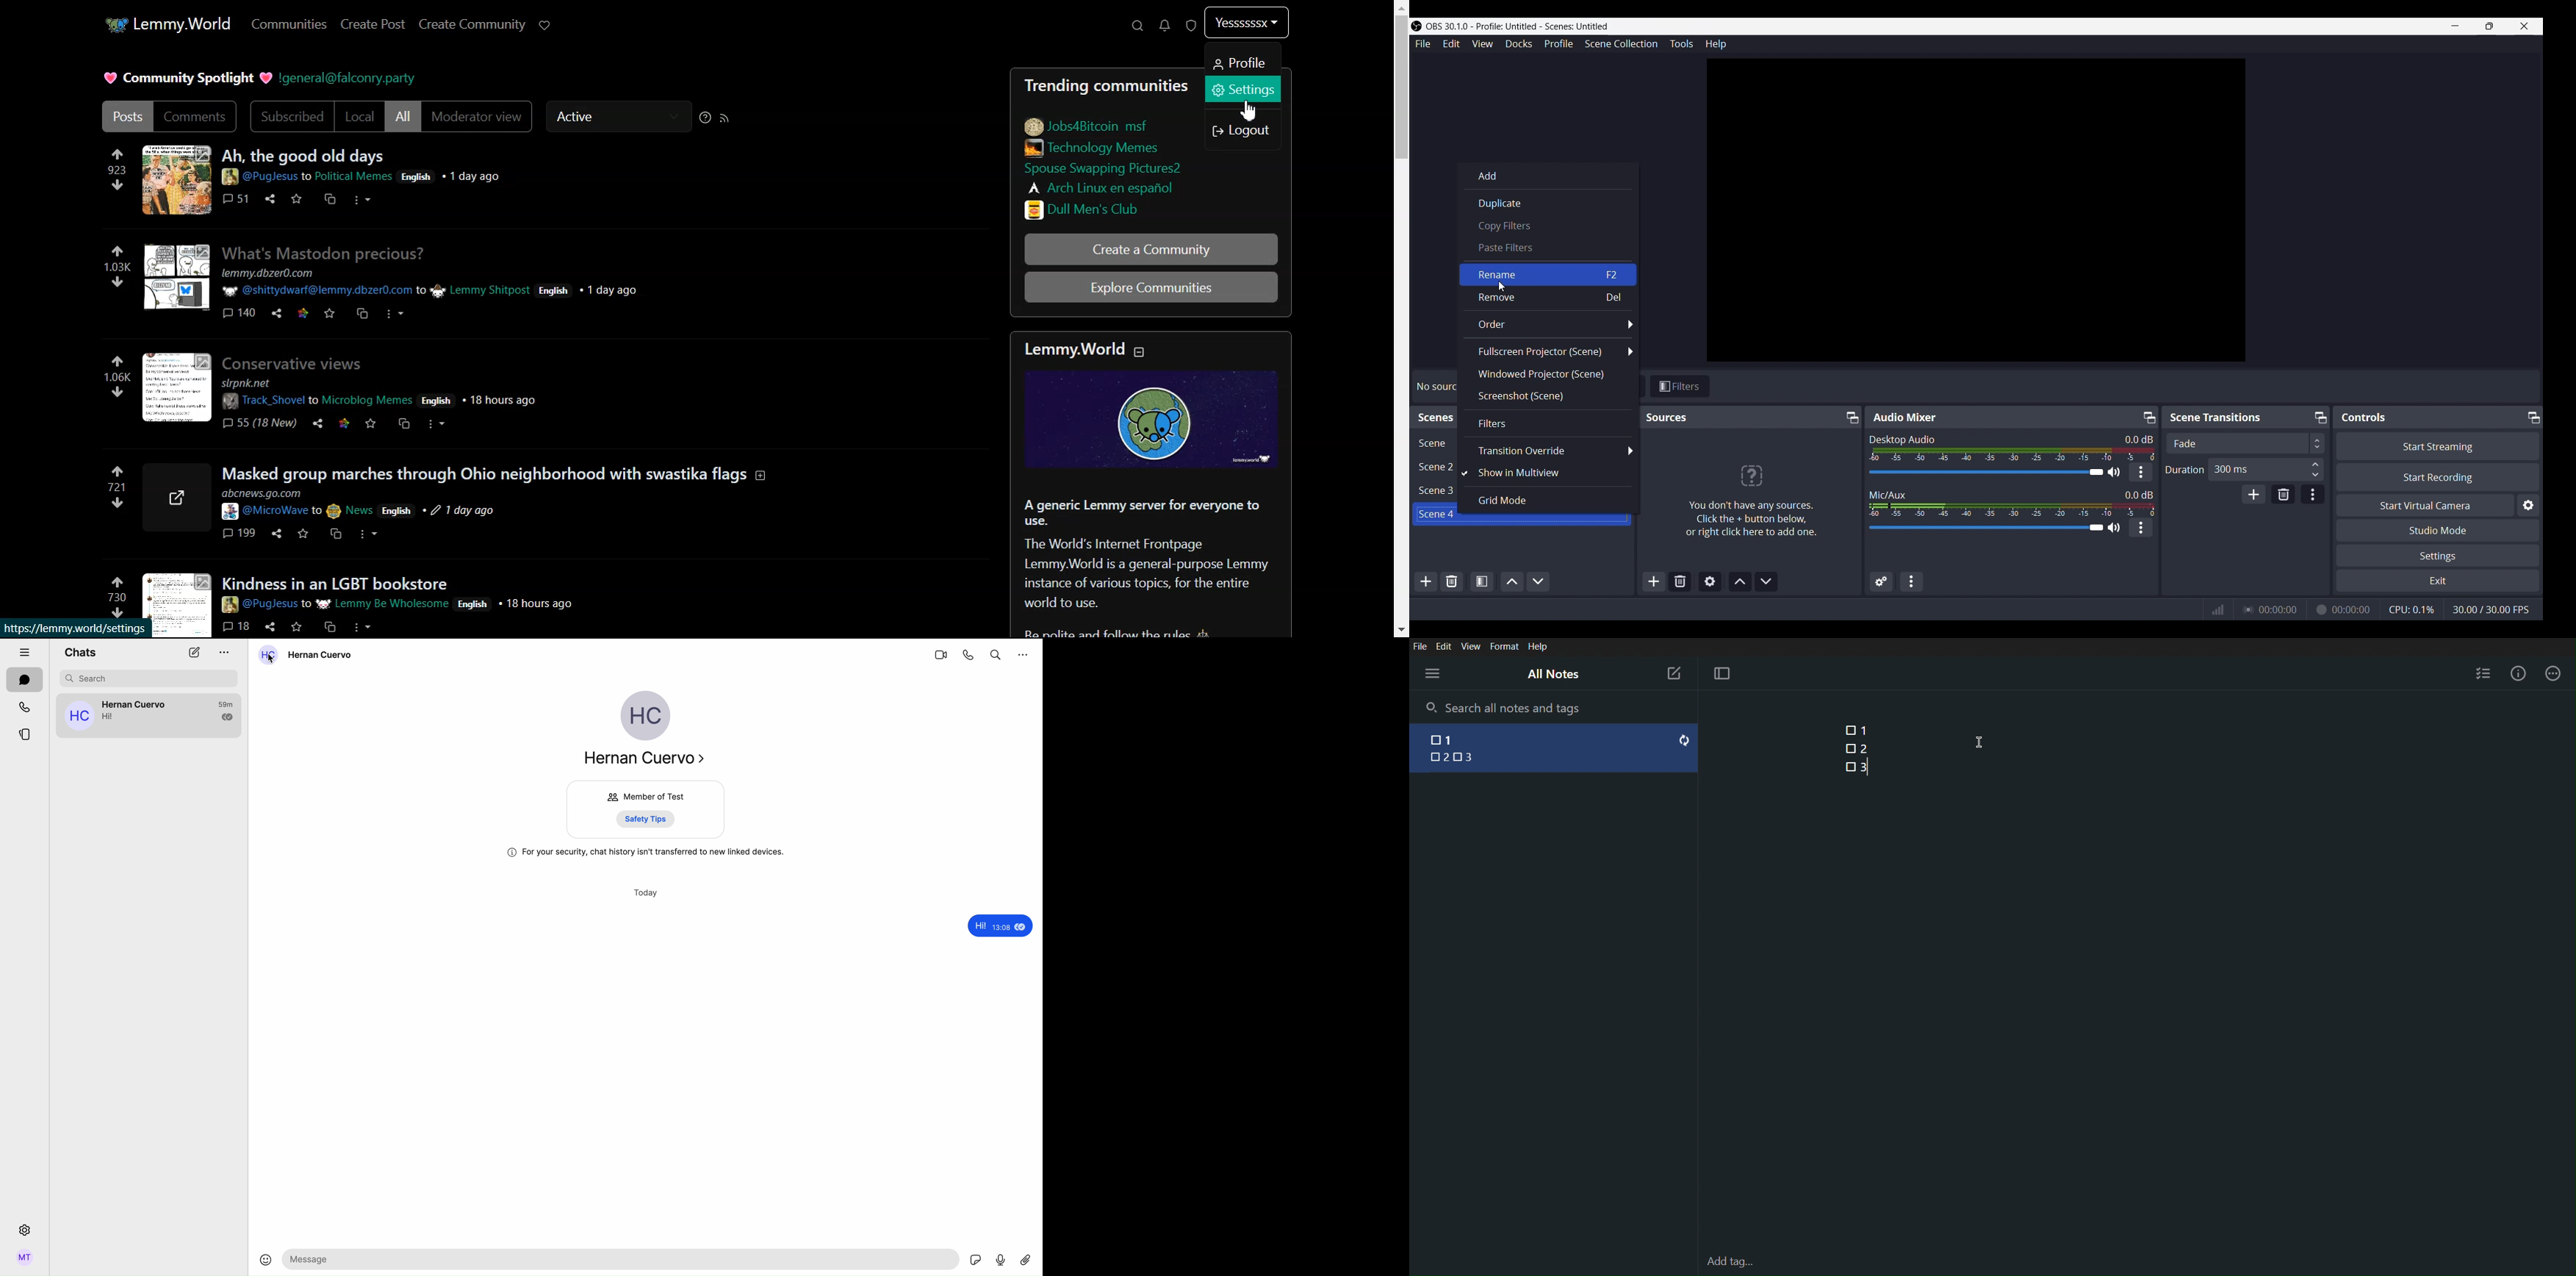 The width and height of the screenshot is (2576, 1288). What do you see at coordinates (2114, 472) in the screenshot?
I see `Speaker Icon` at bounding box center [2114, 472].